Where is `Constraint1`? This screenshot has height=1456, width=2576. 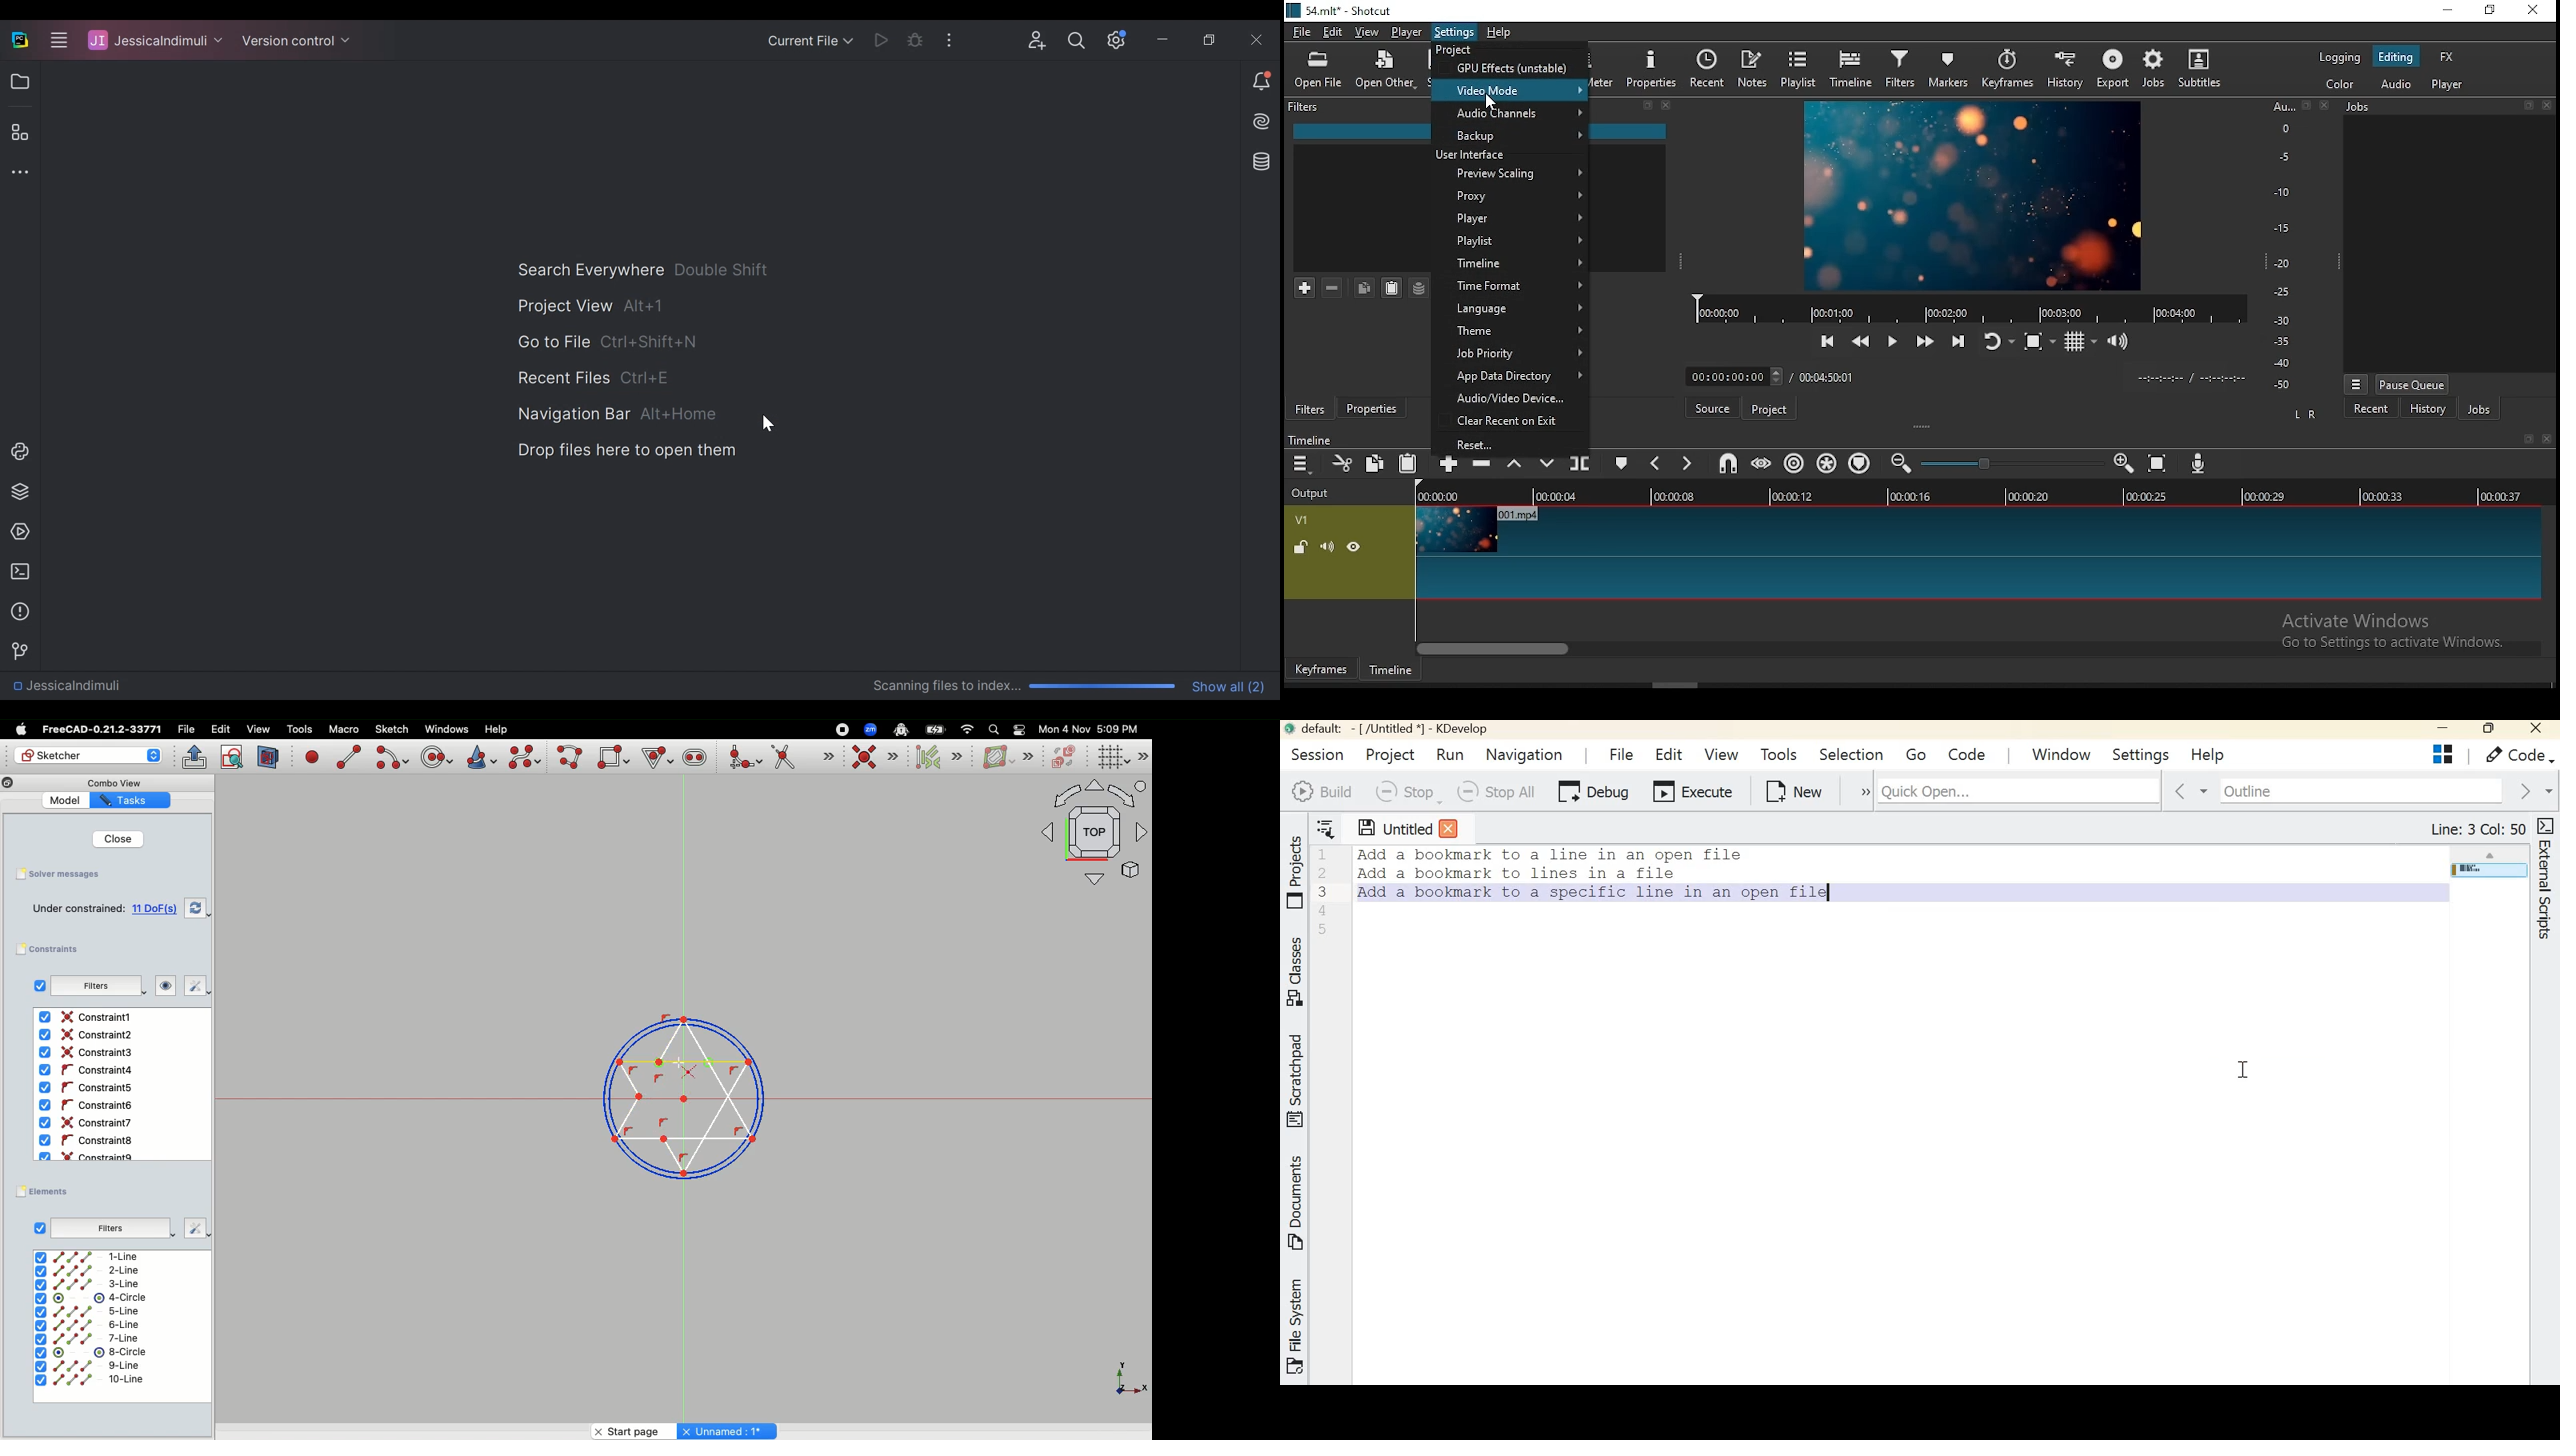
Constraint1 is located at coordinates (88, 1018).